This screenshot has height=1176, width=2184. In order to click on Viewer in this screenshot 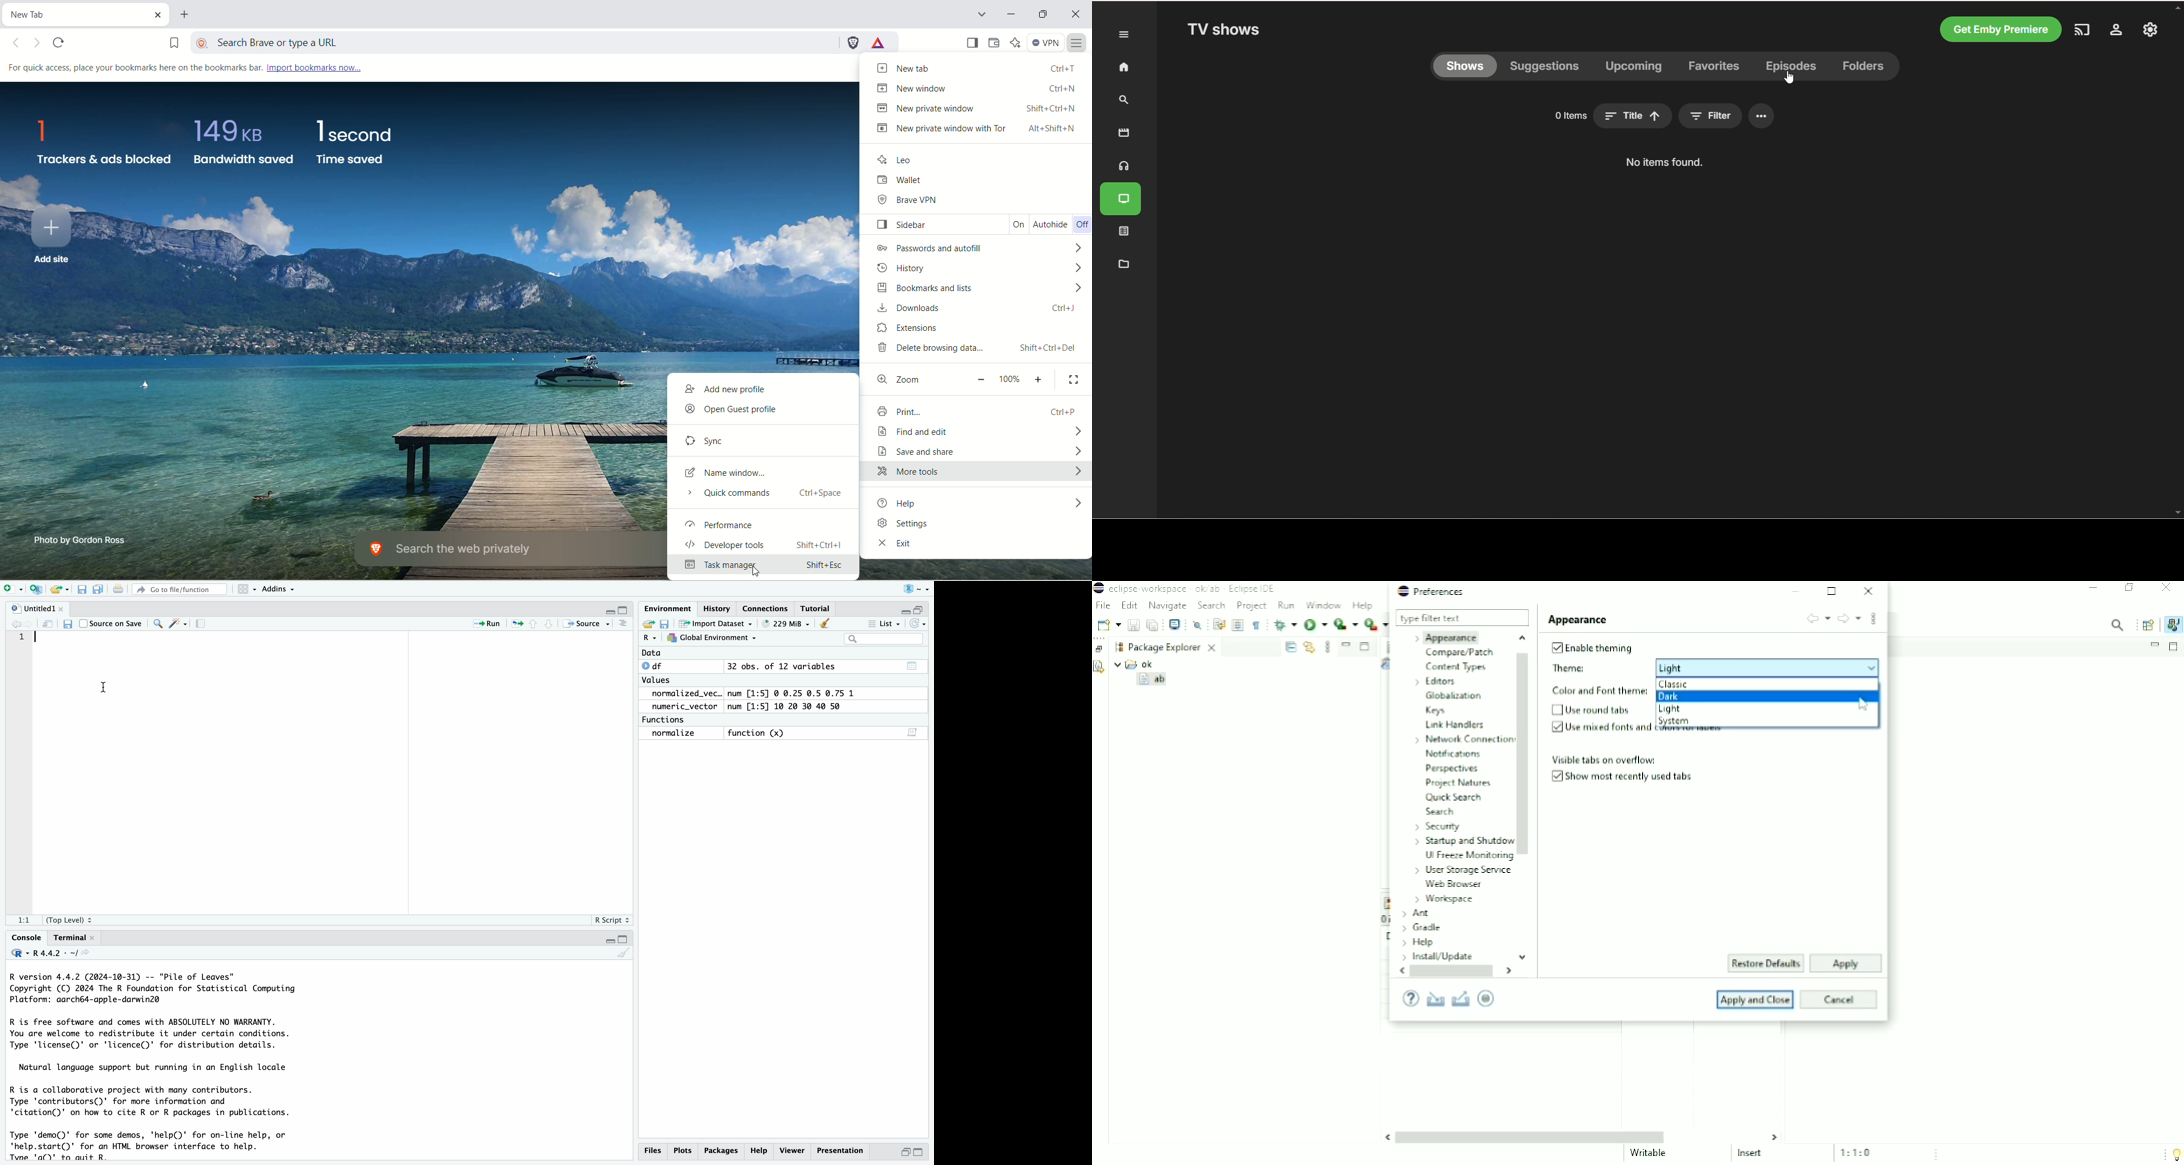, I will do `click(792, 1150)`.